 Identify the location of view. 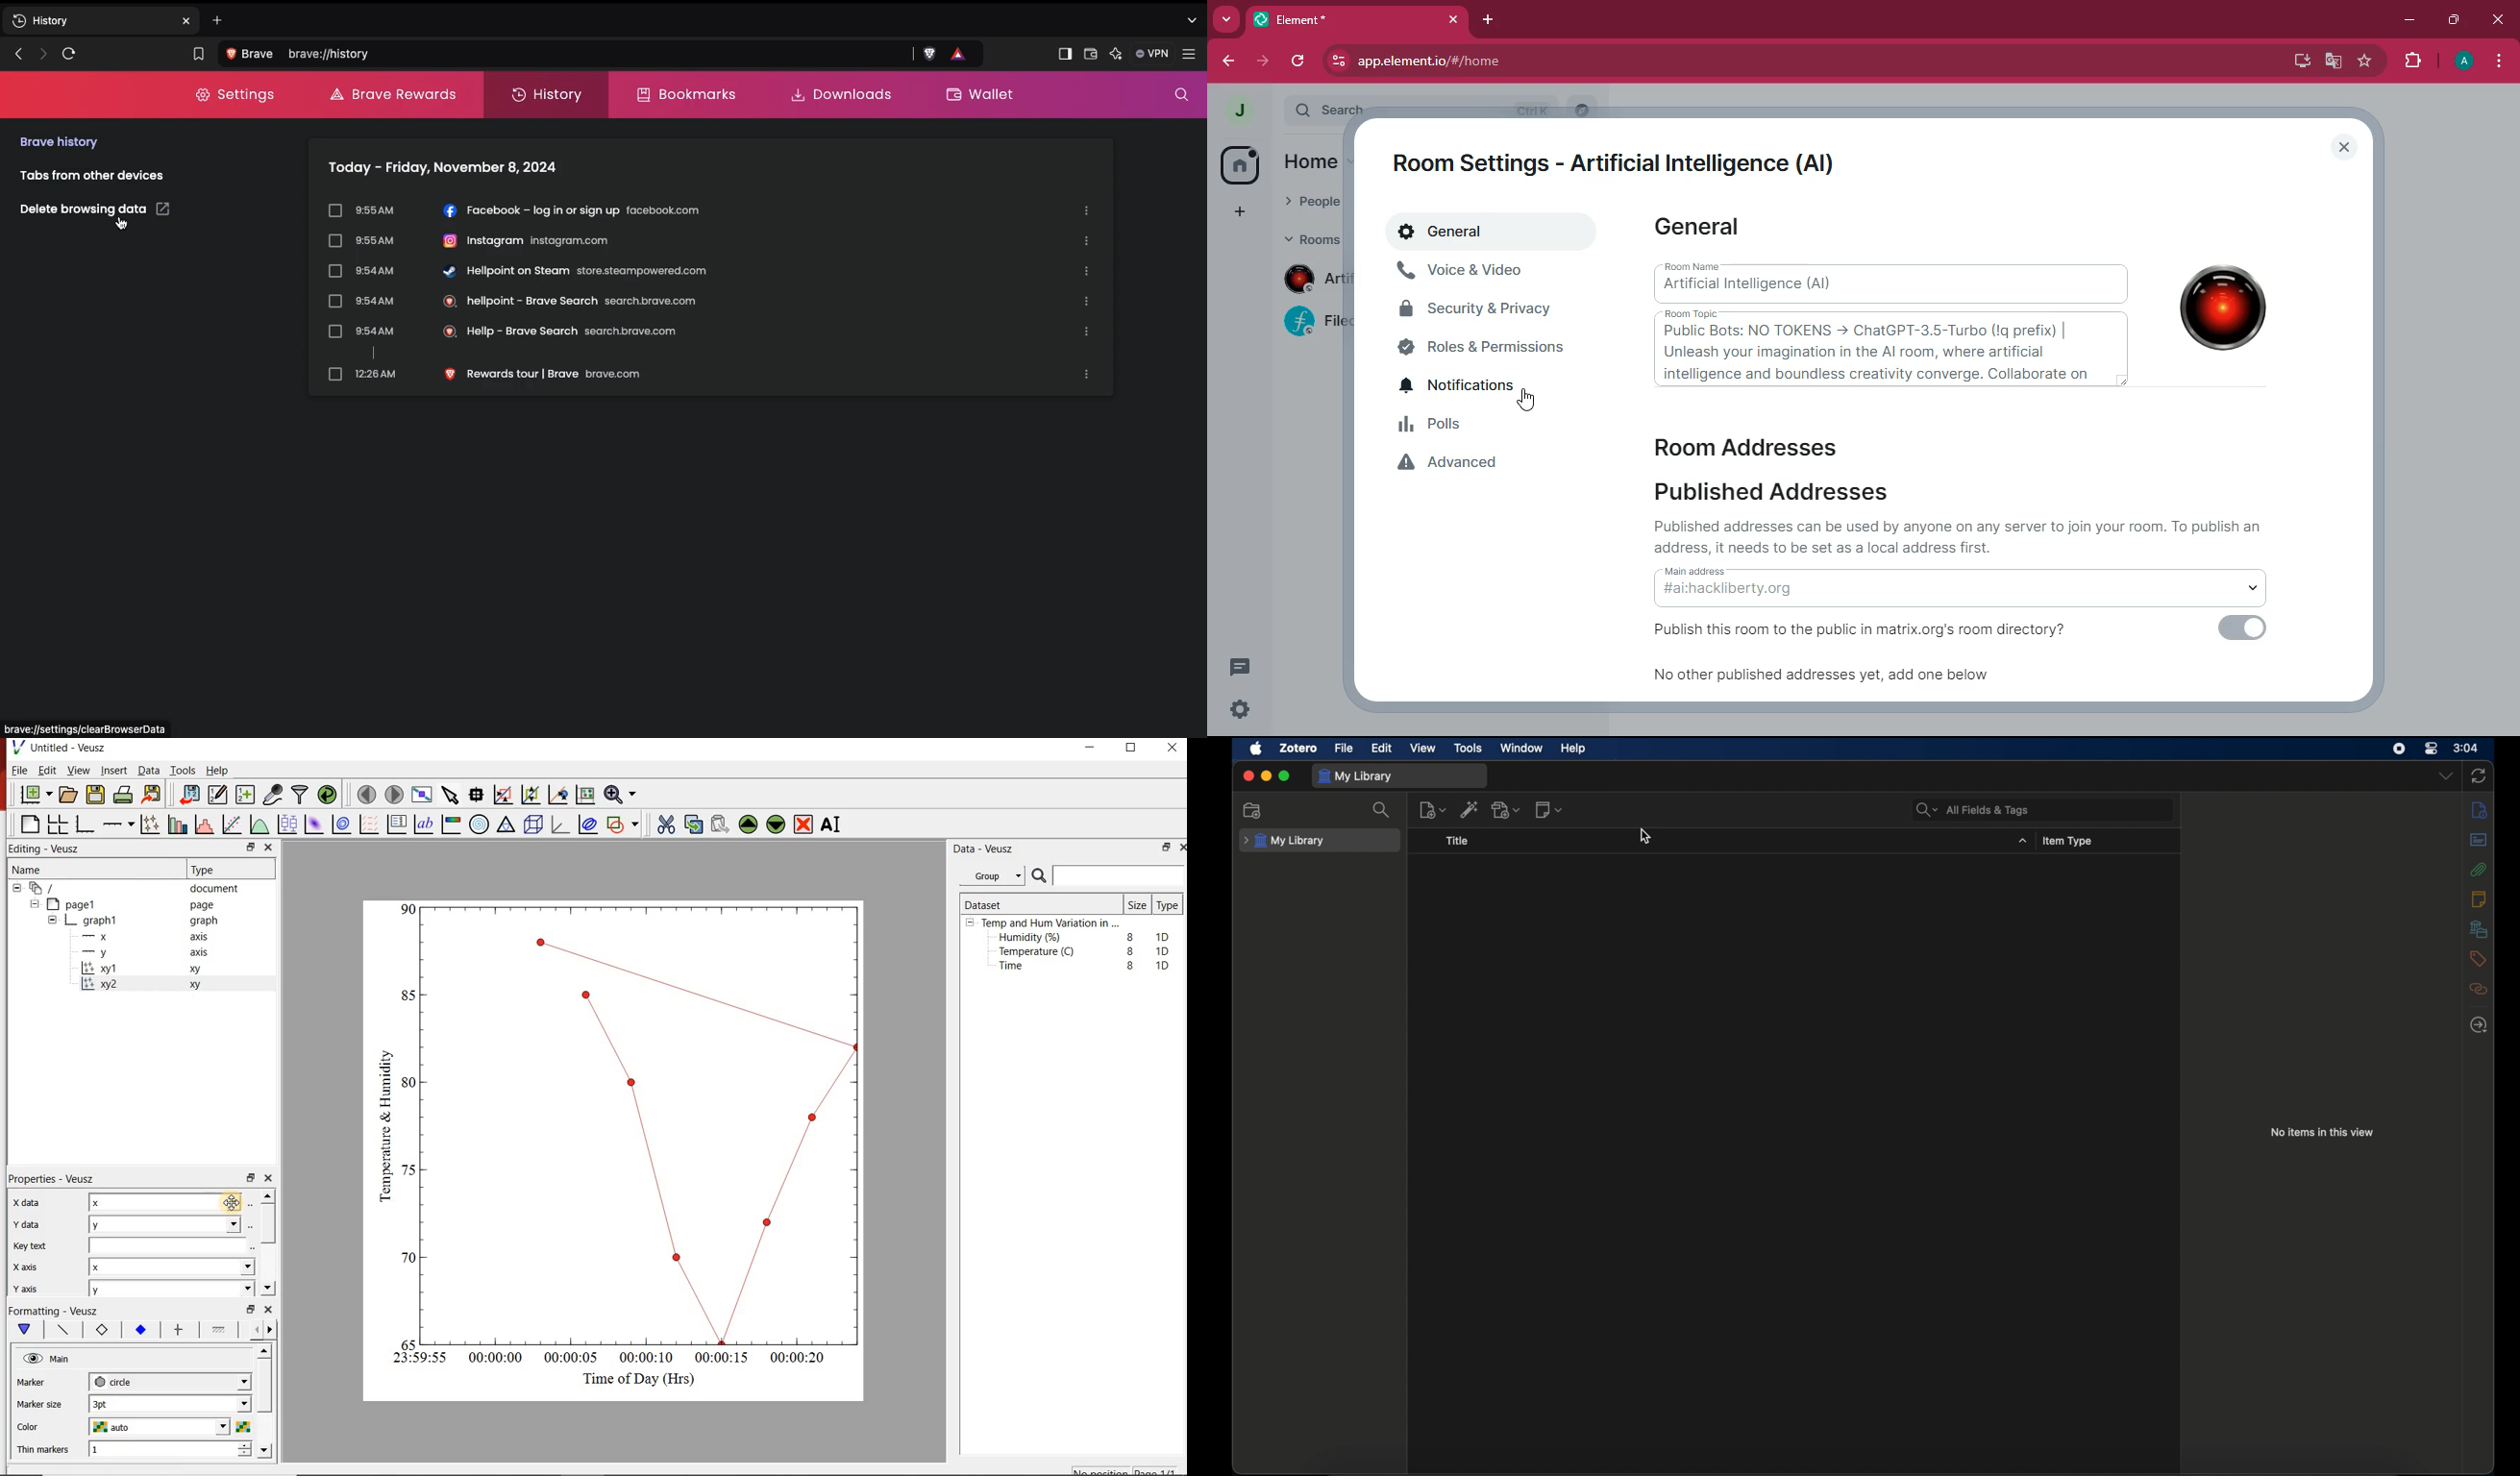
(1424, 748).